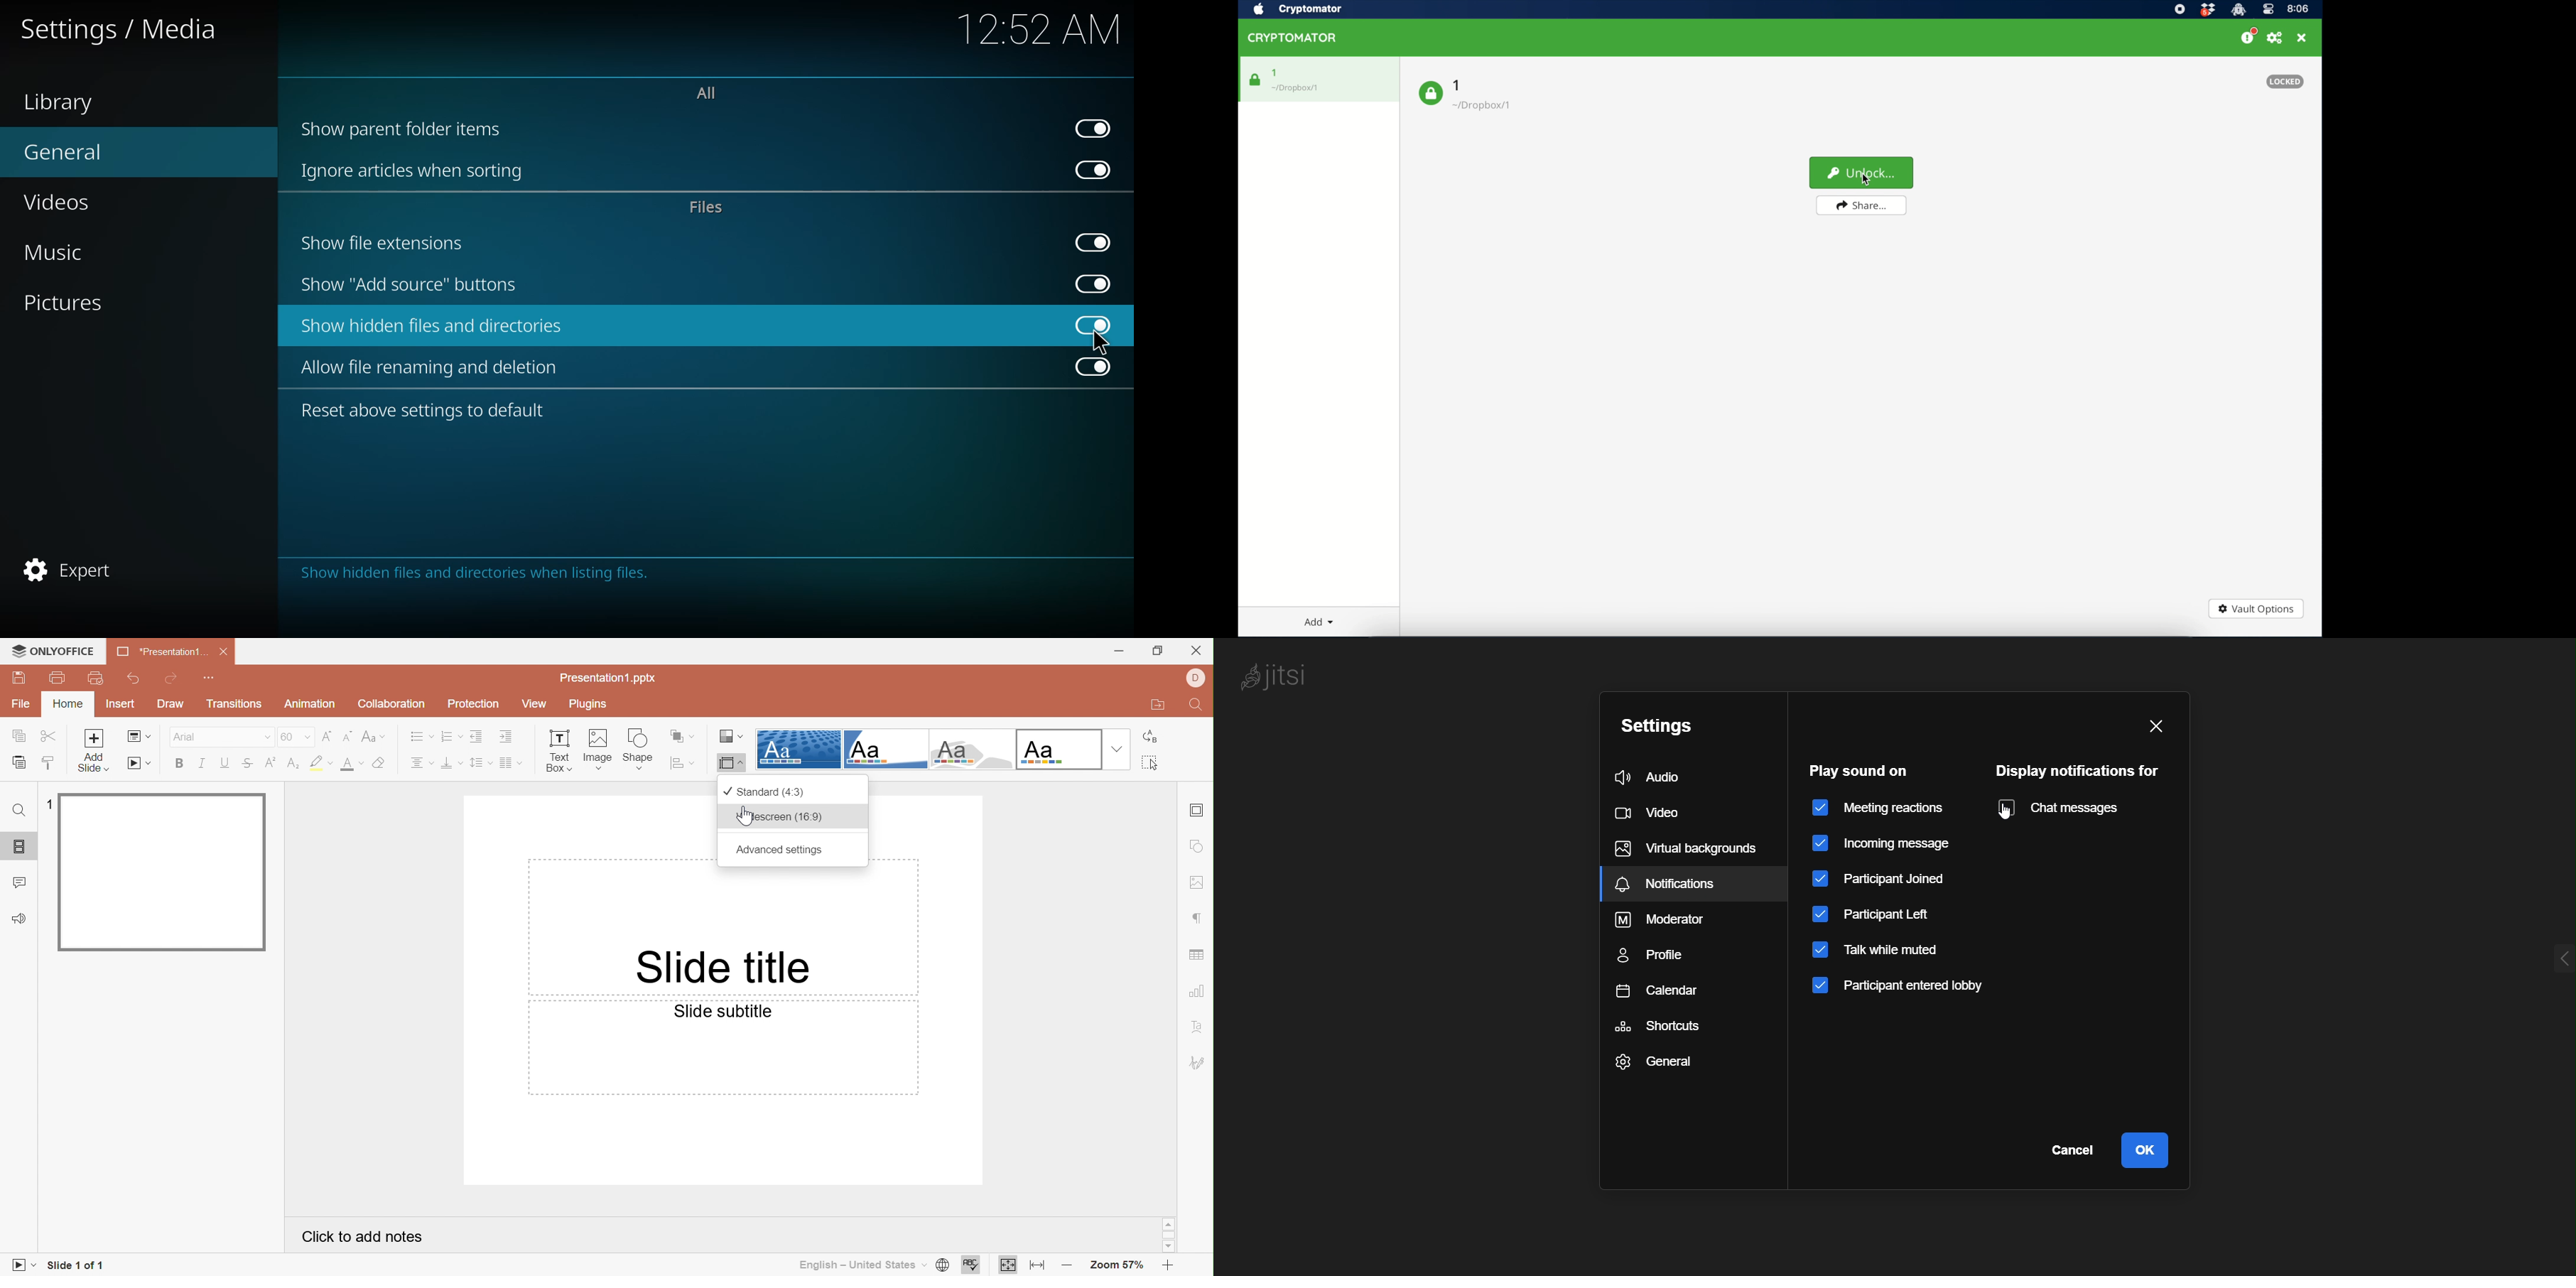 This screenshot has width=2576, height=1288. Describe the element at coordinates (779, 816) in the screenshot. I see `Widescreen (16:9)` at that location.